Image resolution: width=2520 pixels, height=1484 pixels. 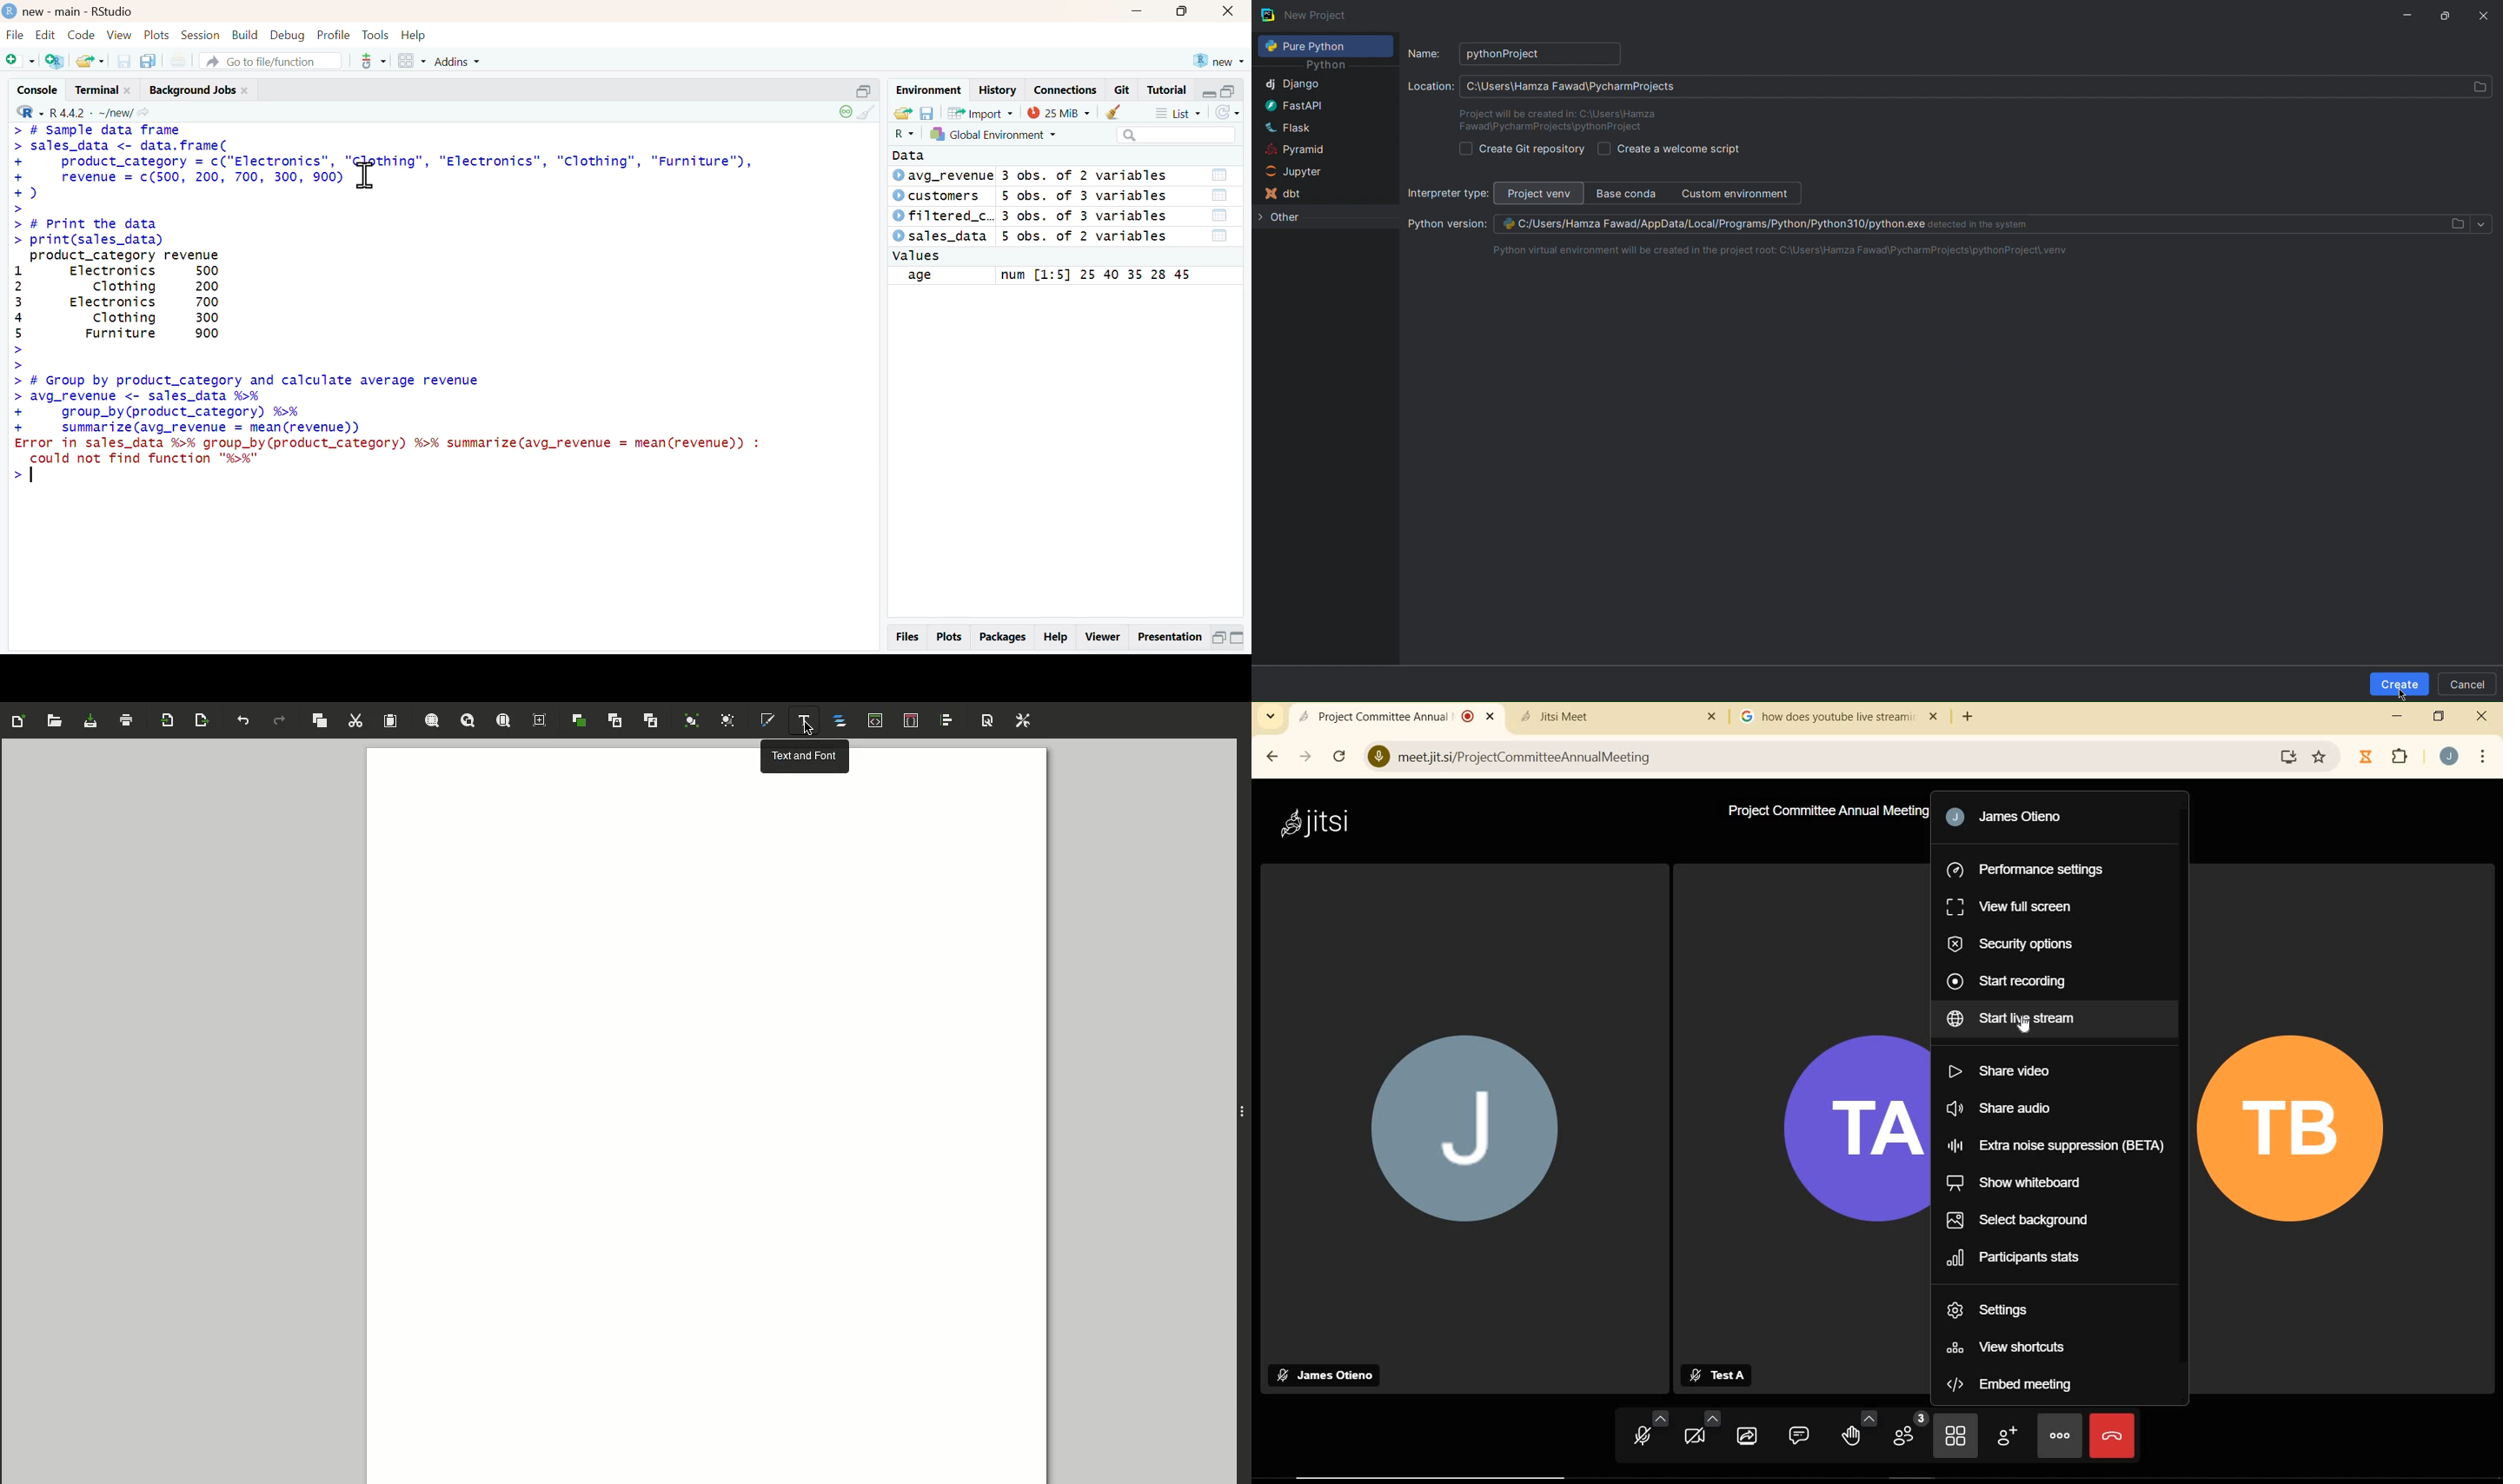 I want to click on Viewer, so click(x=1104, y=639).